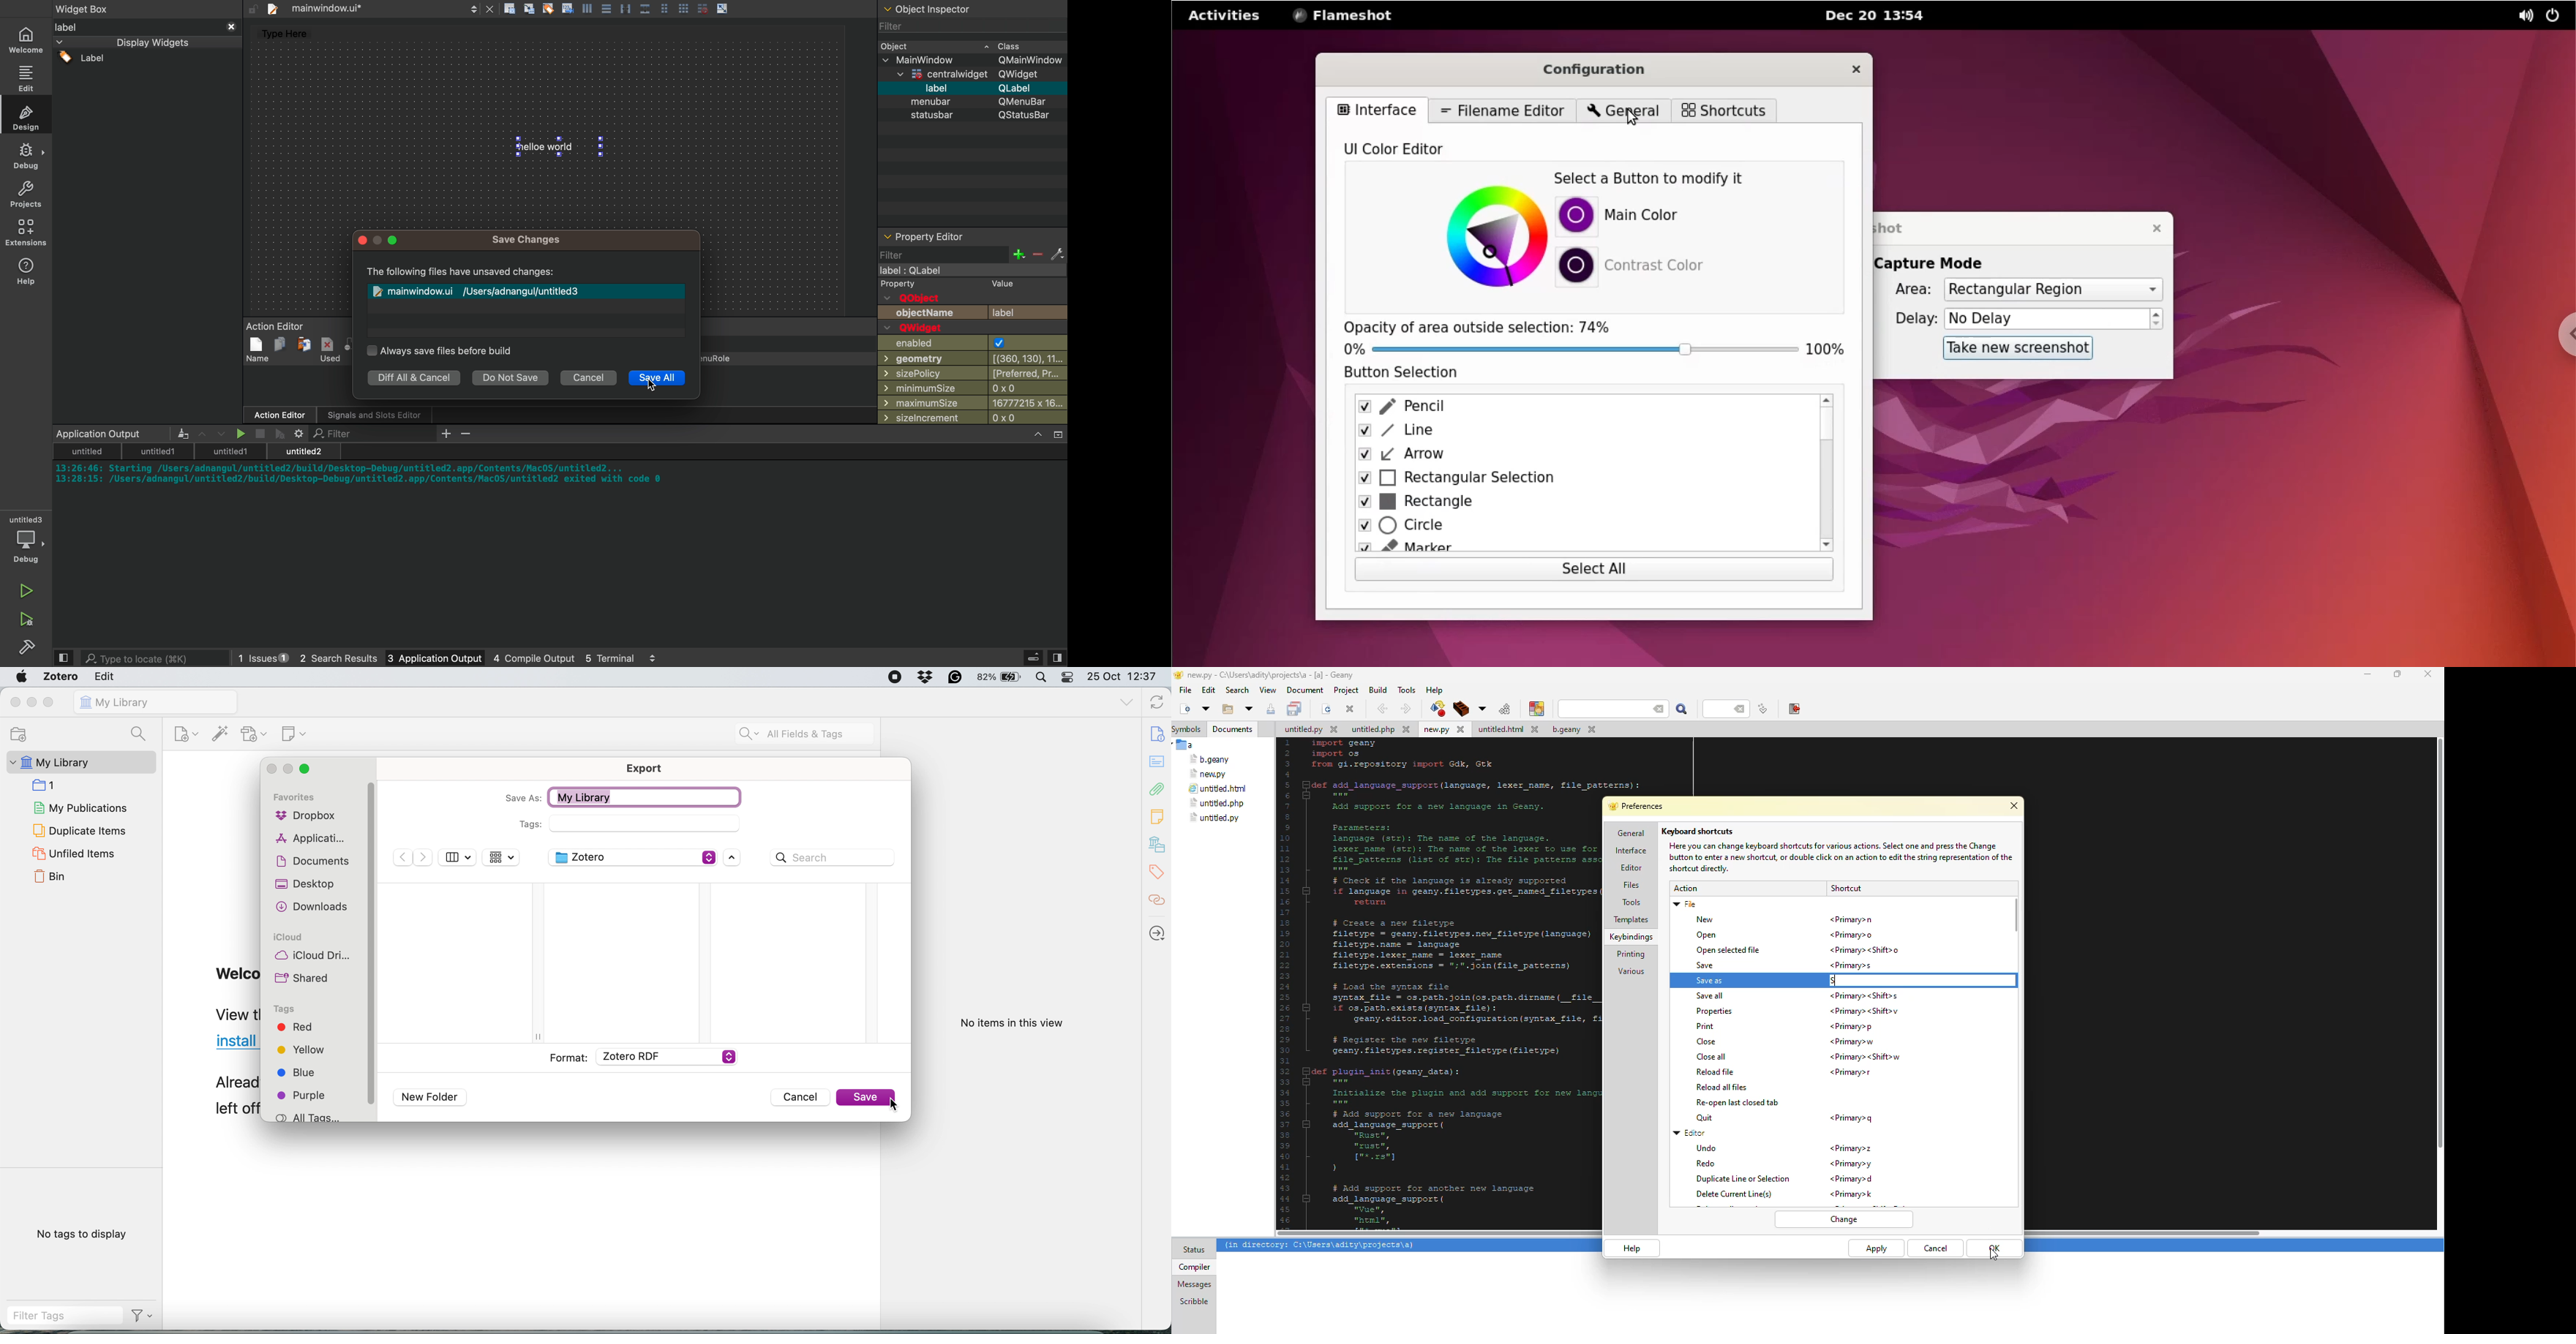 This screenshot has width=2576, height=1344. What do you see at coordinates (1295, 709) in the screenshot?
I see `save` at bounding box center [1295, 709].